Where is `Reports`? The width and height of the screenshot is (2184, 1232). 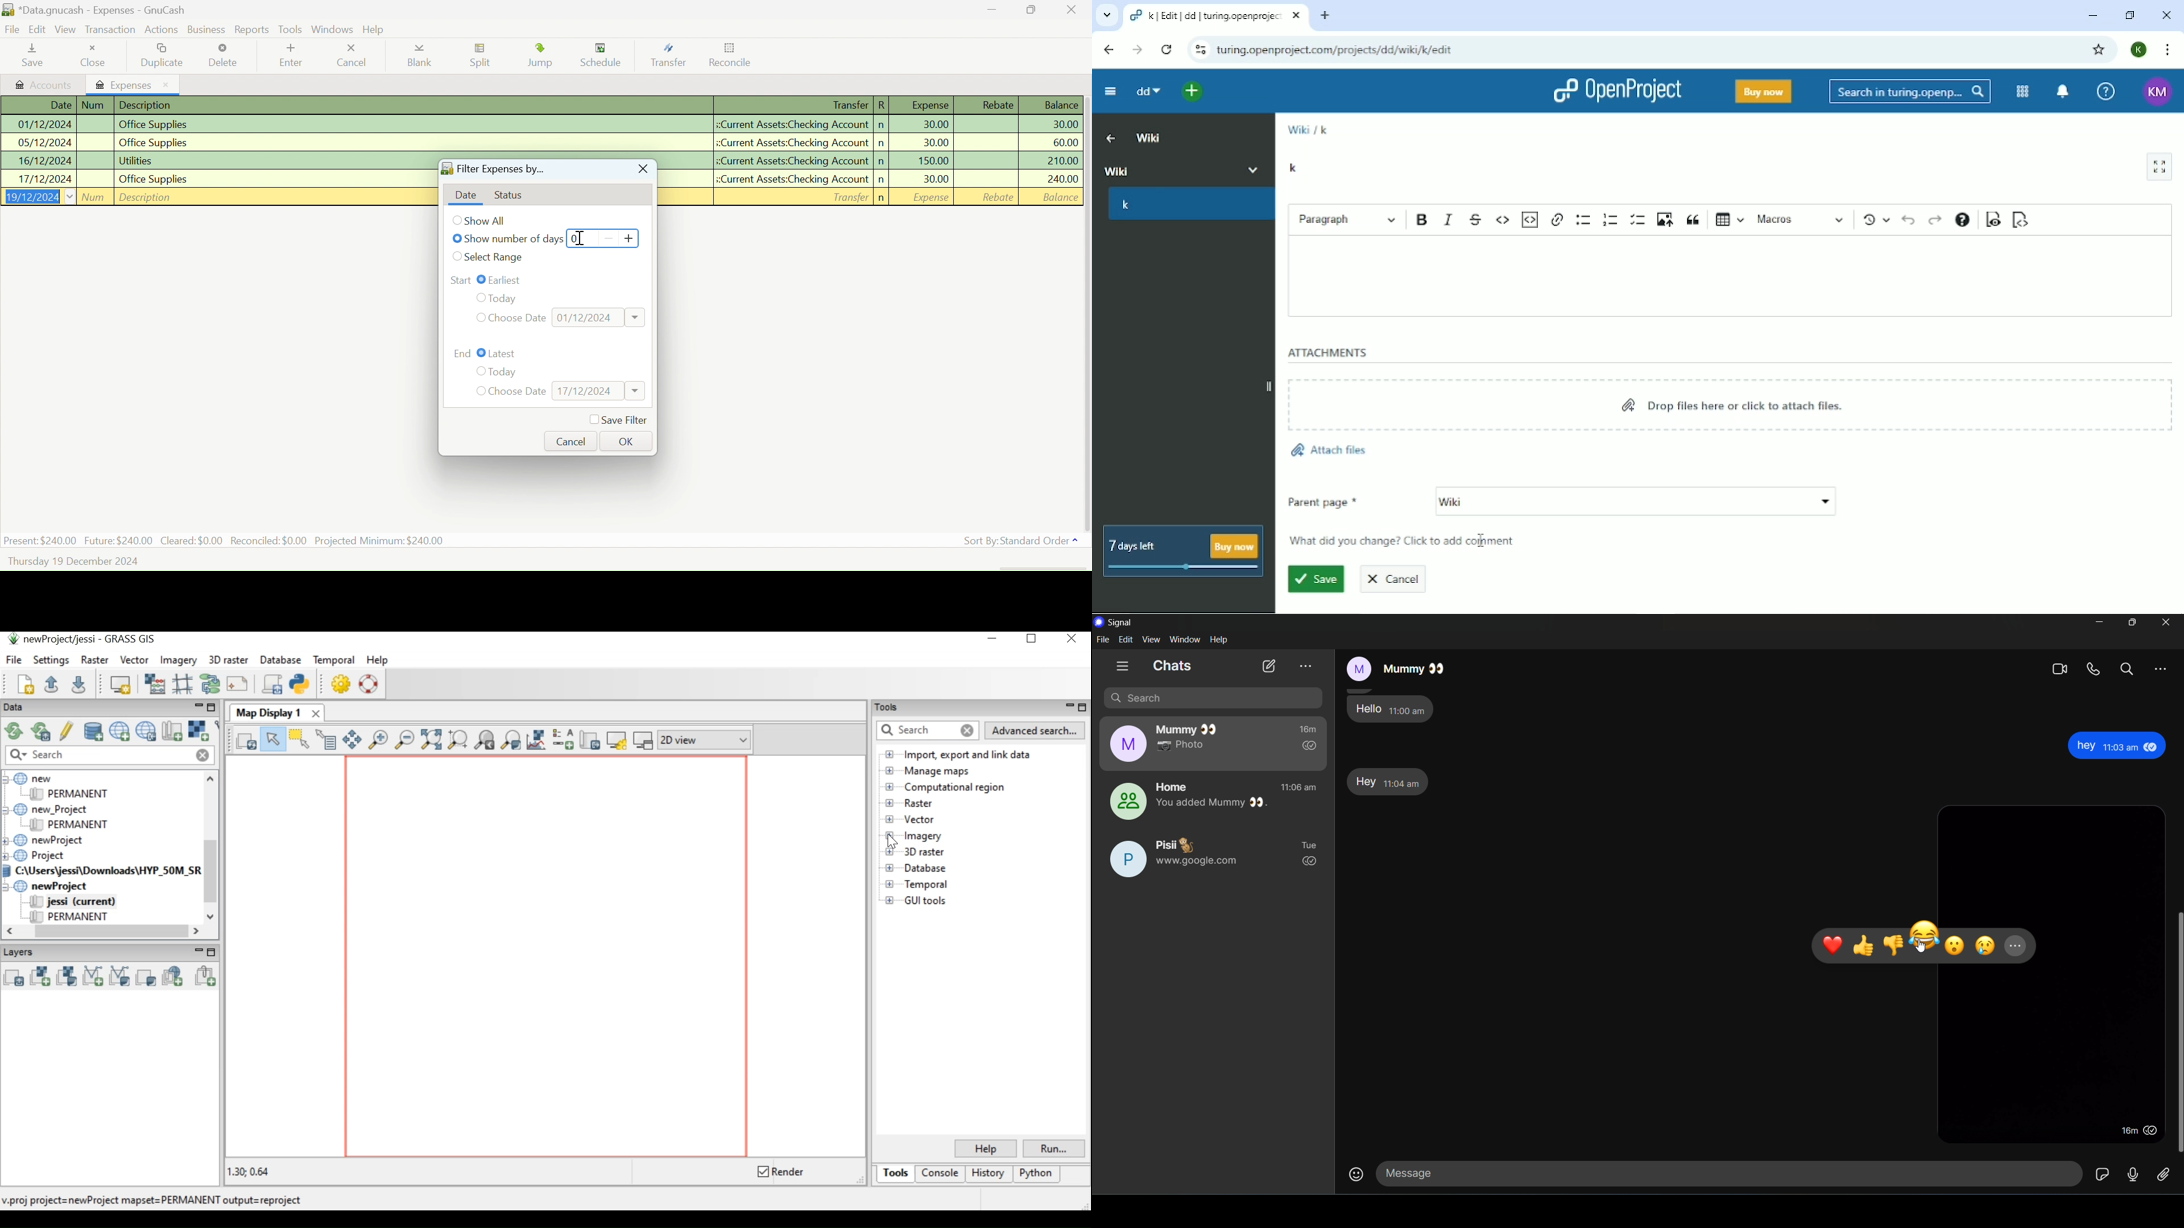 Reports is located at coordinates (253, 30).